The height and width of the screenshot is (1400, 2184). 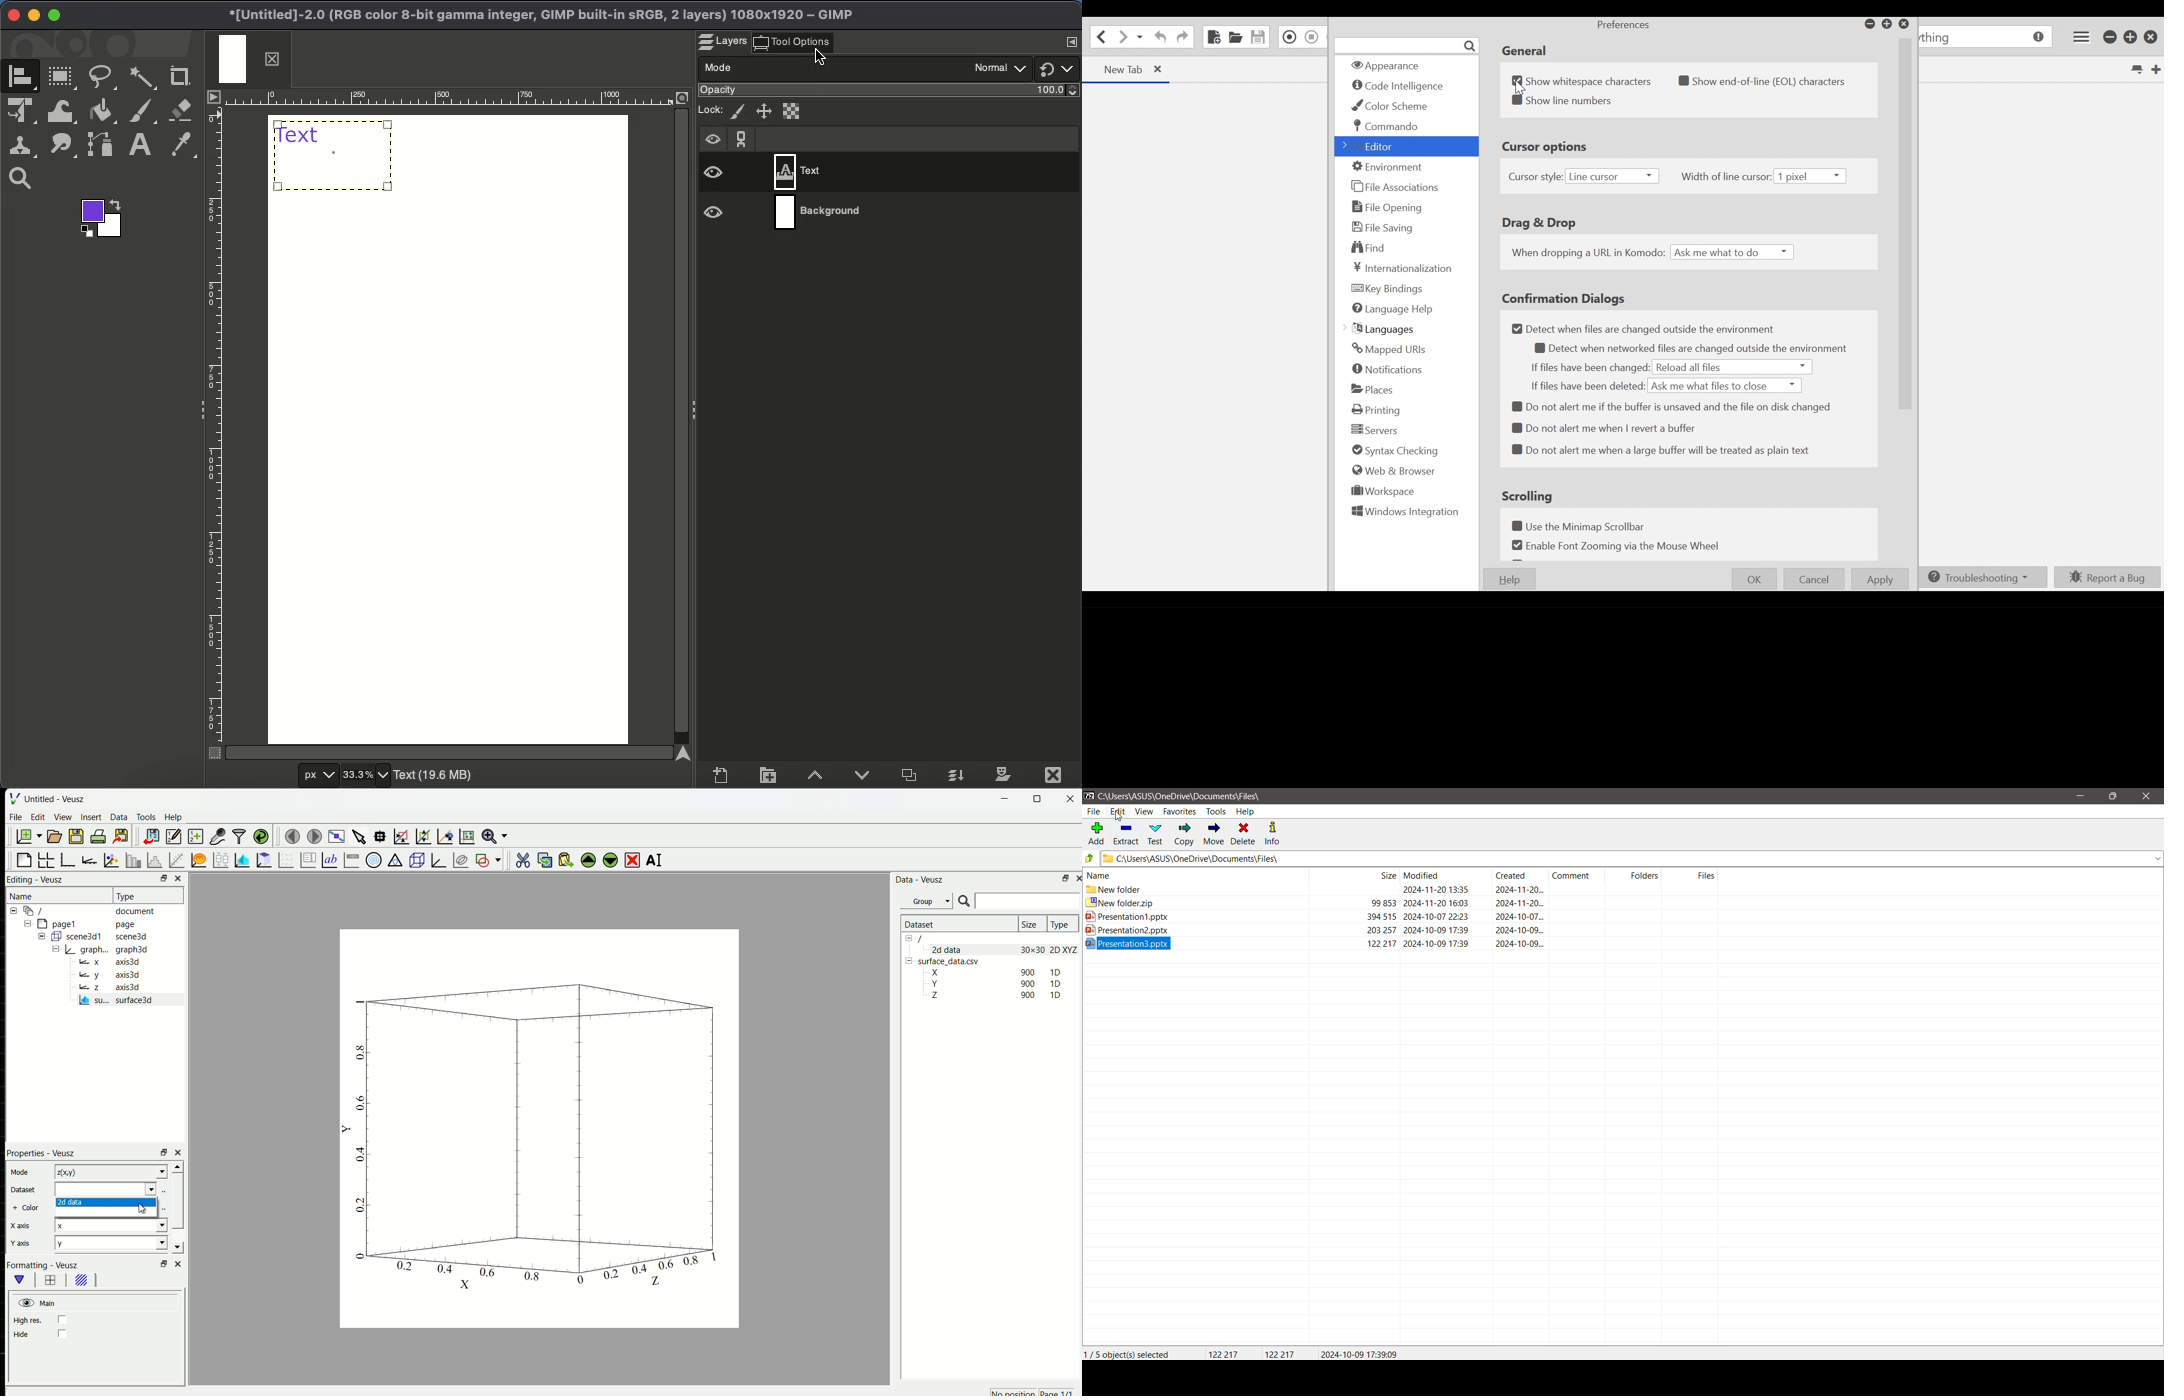 What do you see at coordinates (57, 924) in the screenshot?
I see `page1` at bounding box center [57, 924].